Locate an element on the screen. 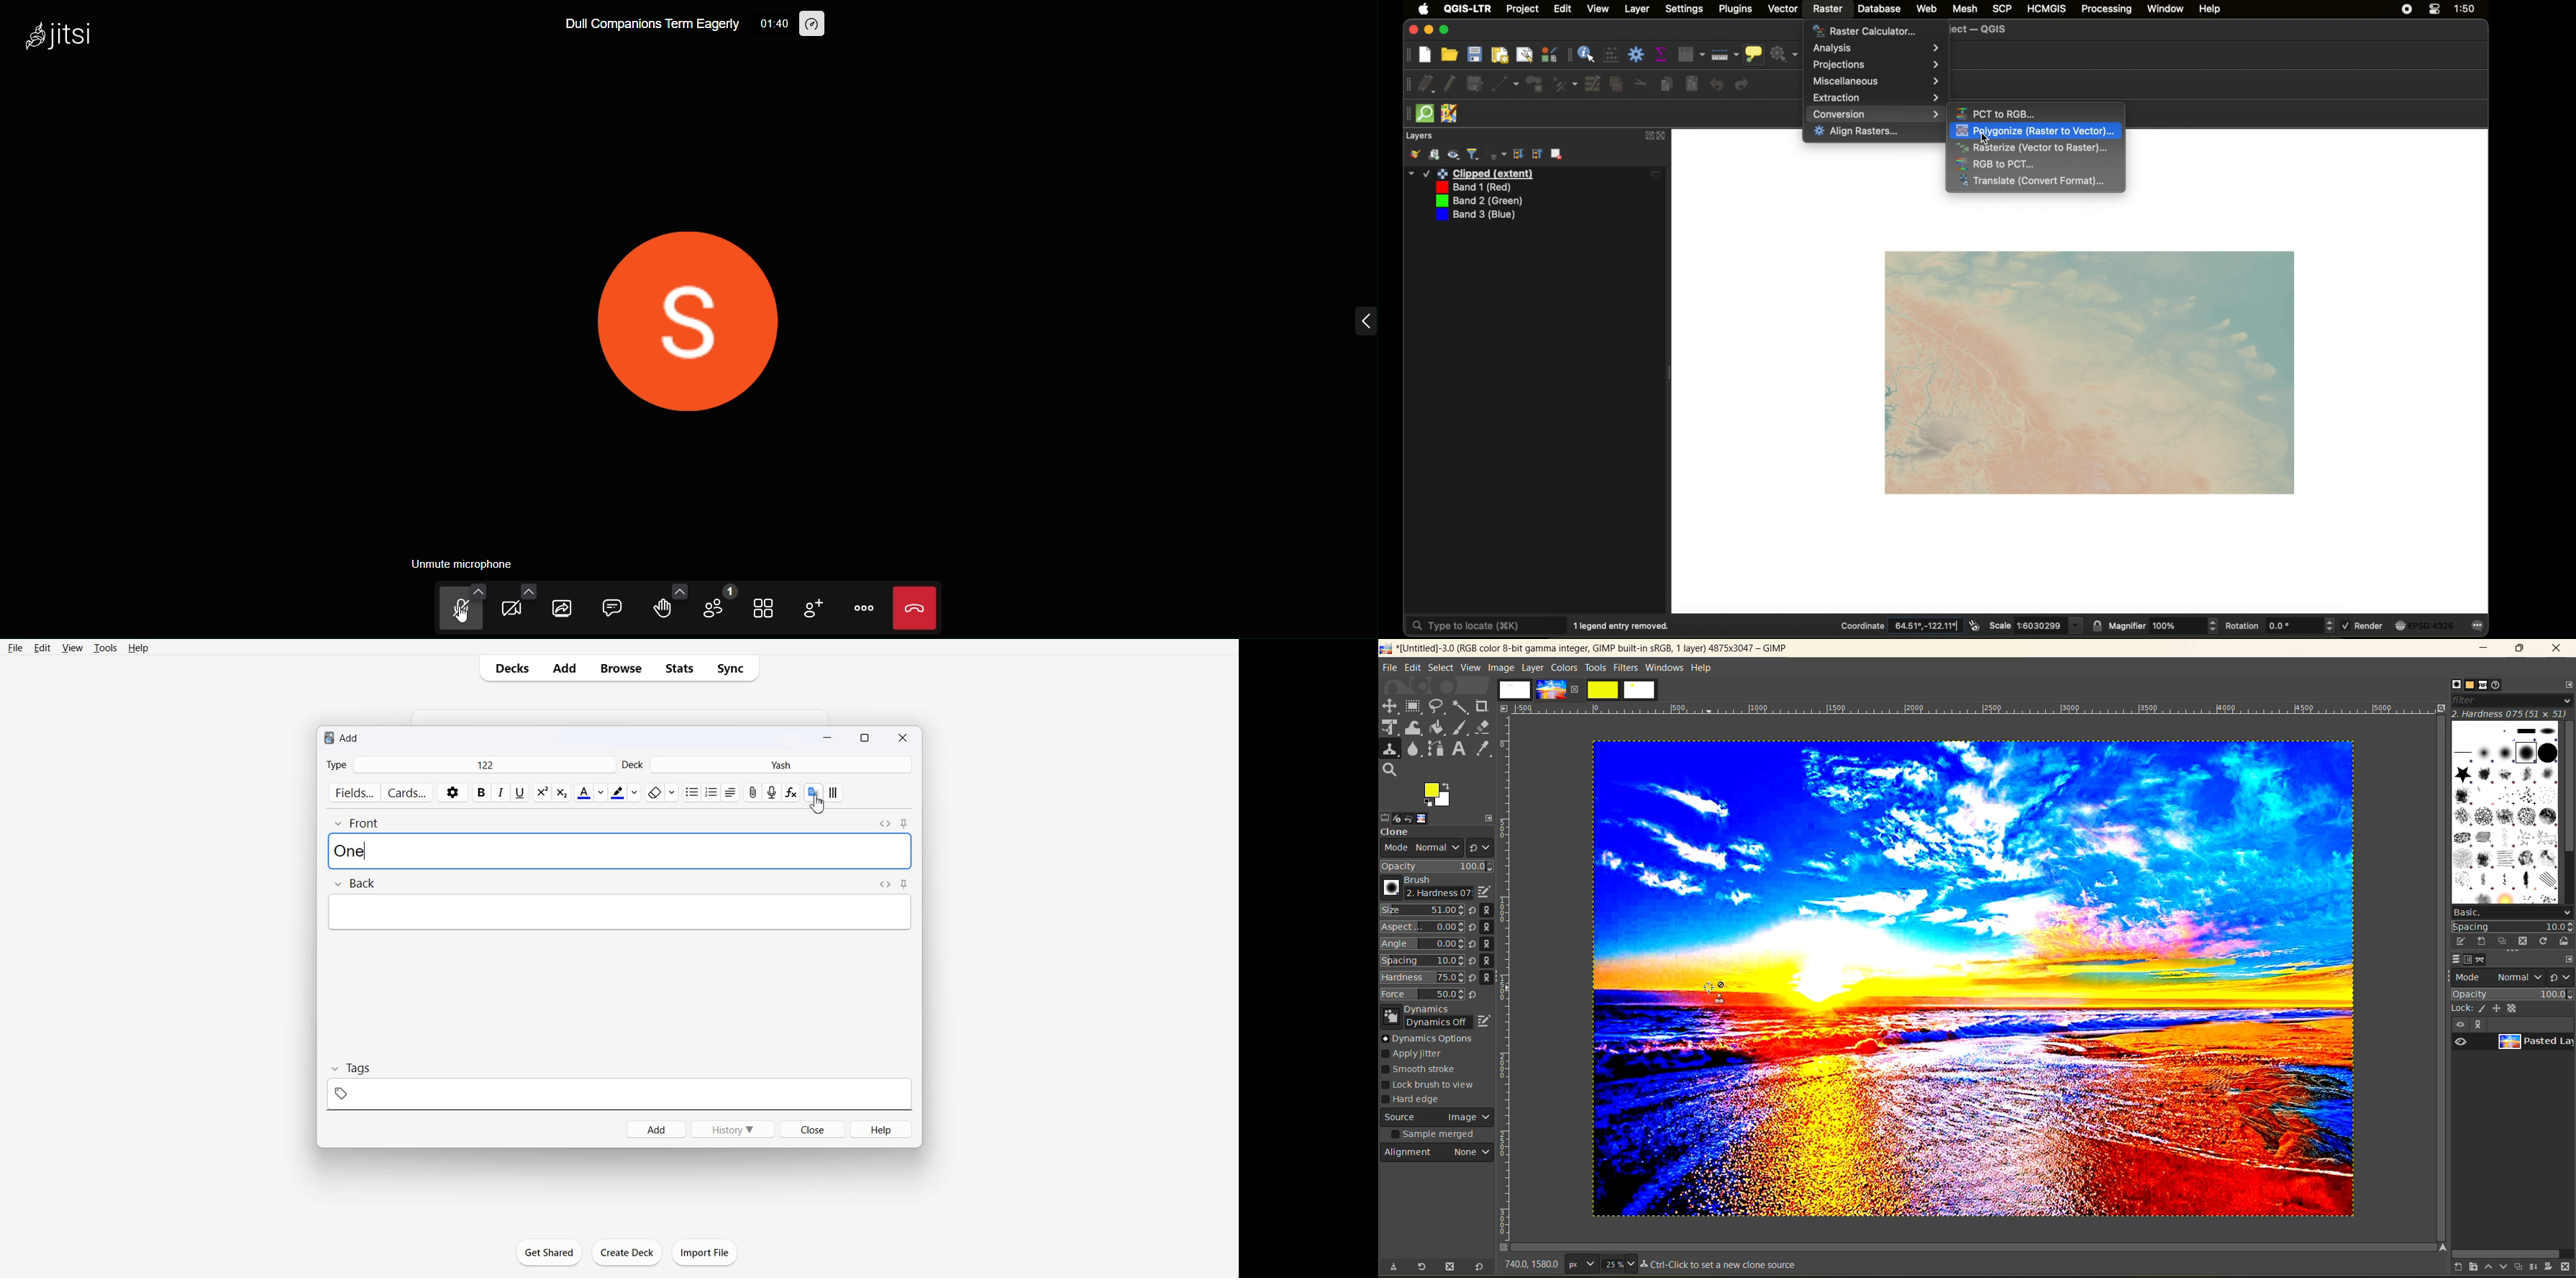 The width and height of the screenshot is (2576, 1288). identify feature is located at coordinates (1588, 54).